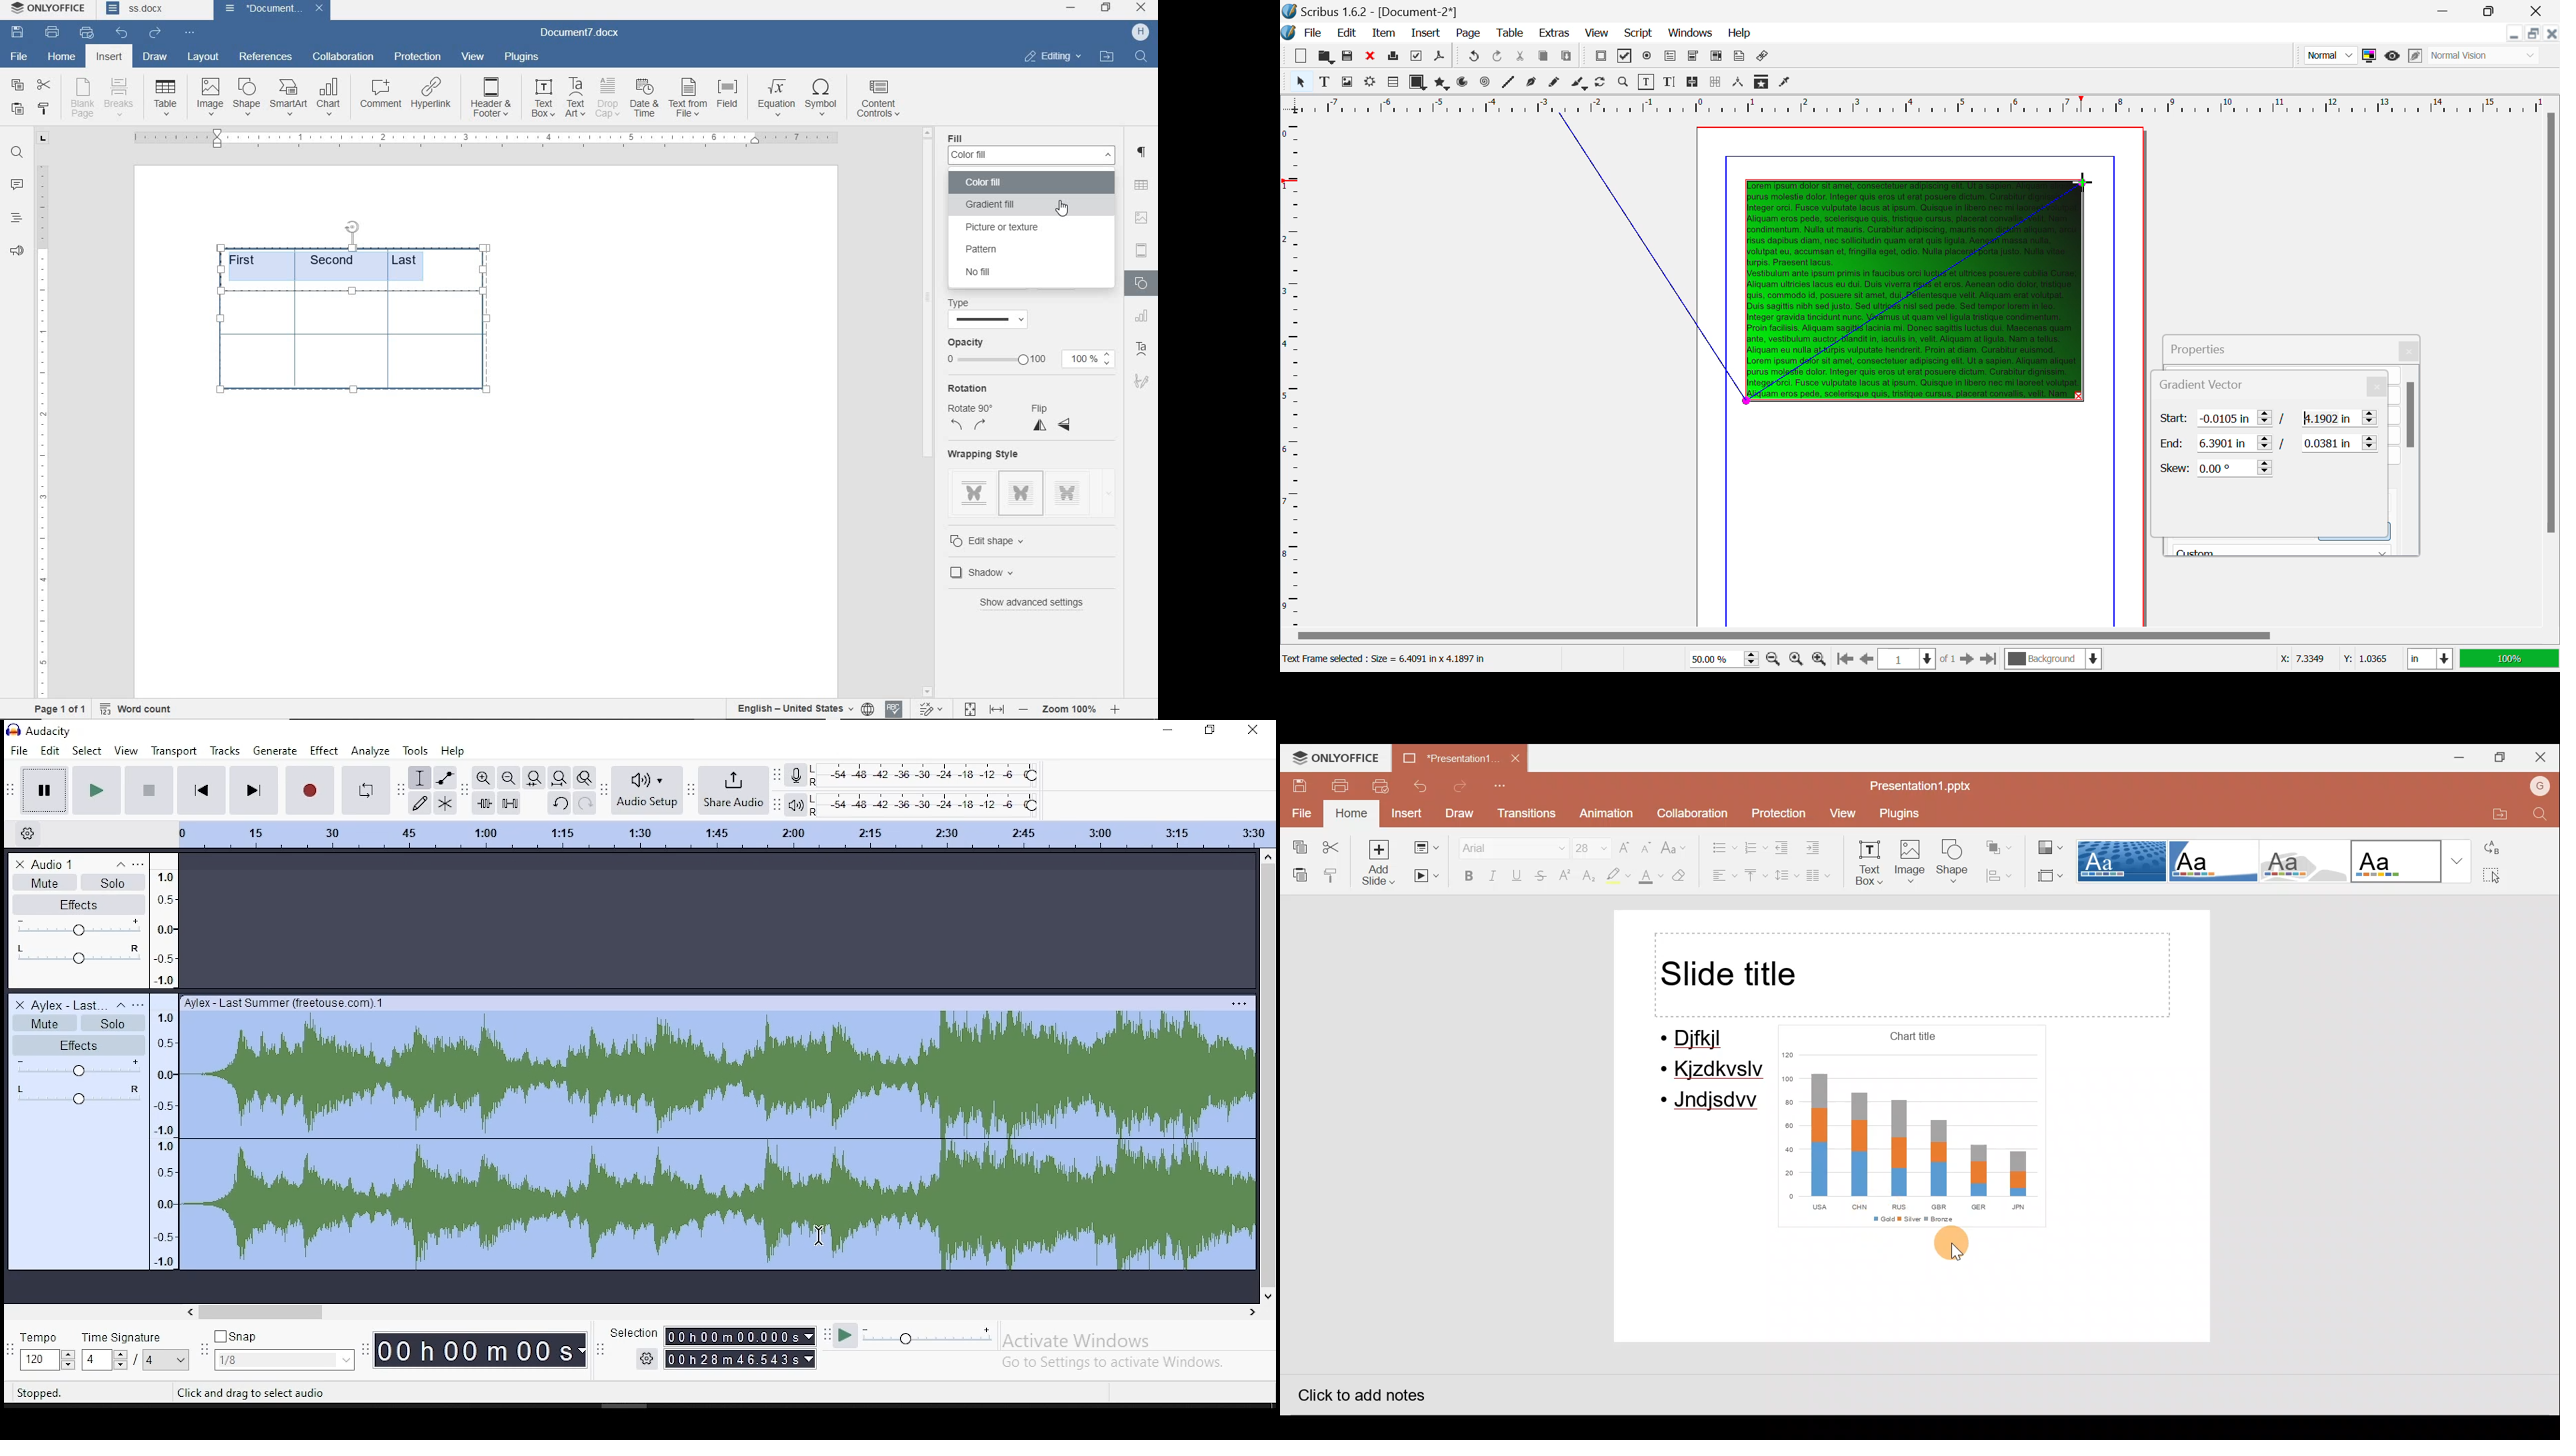 The width and height of the screenshot is (2576, 1456). Describe the element at coordinates (276, 750) in the screenshot. I see `generate` at that location.